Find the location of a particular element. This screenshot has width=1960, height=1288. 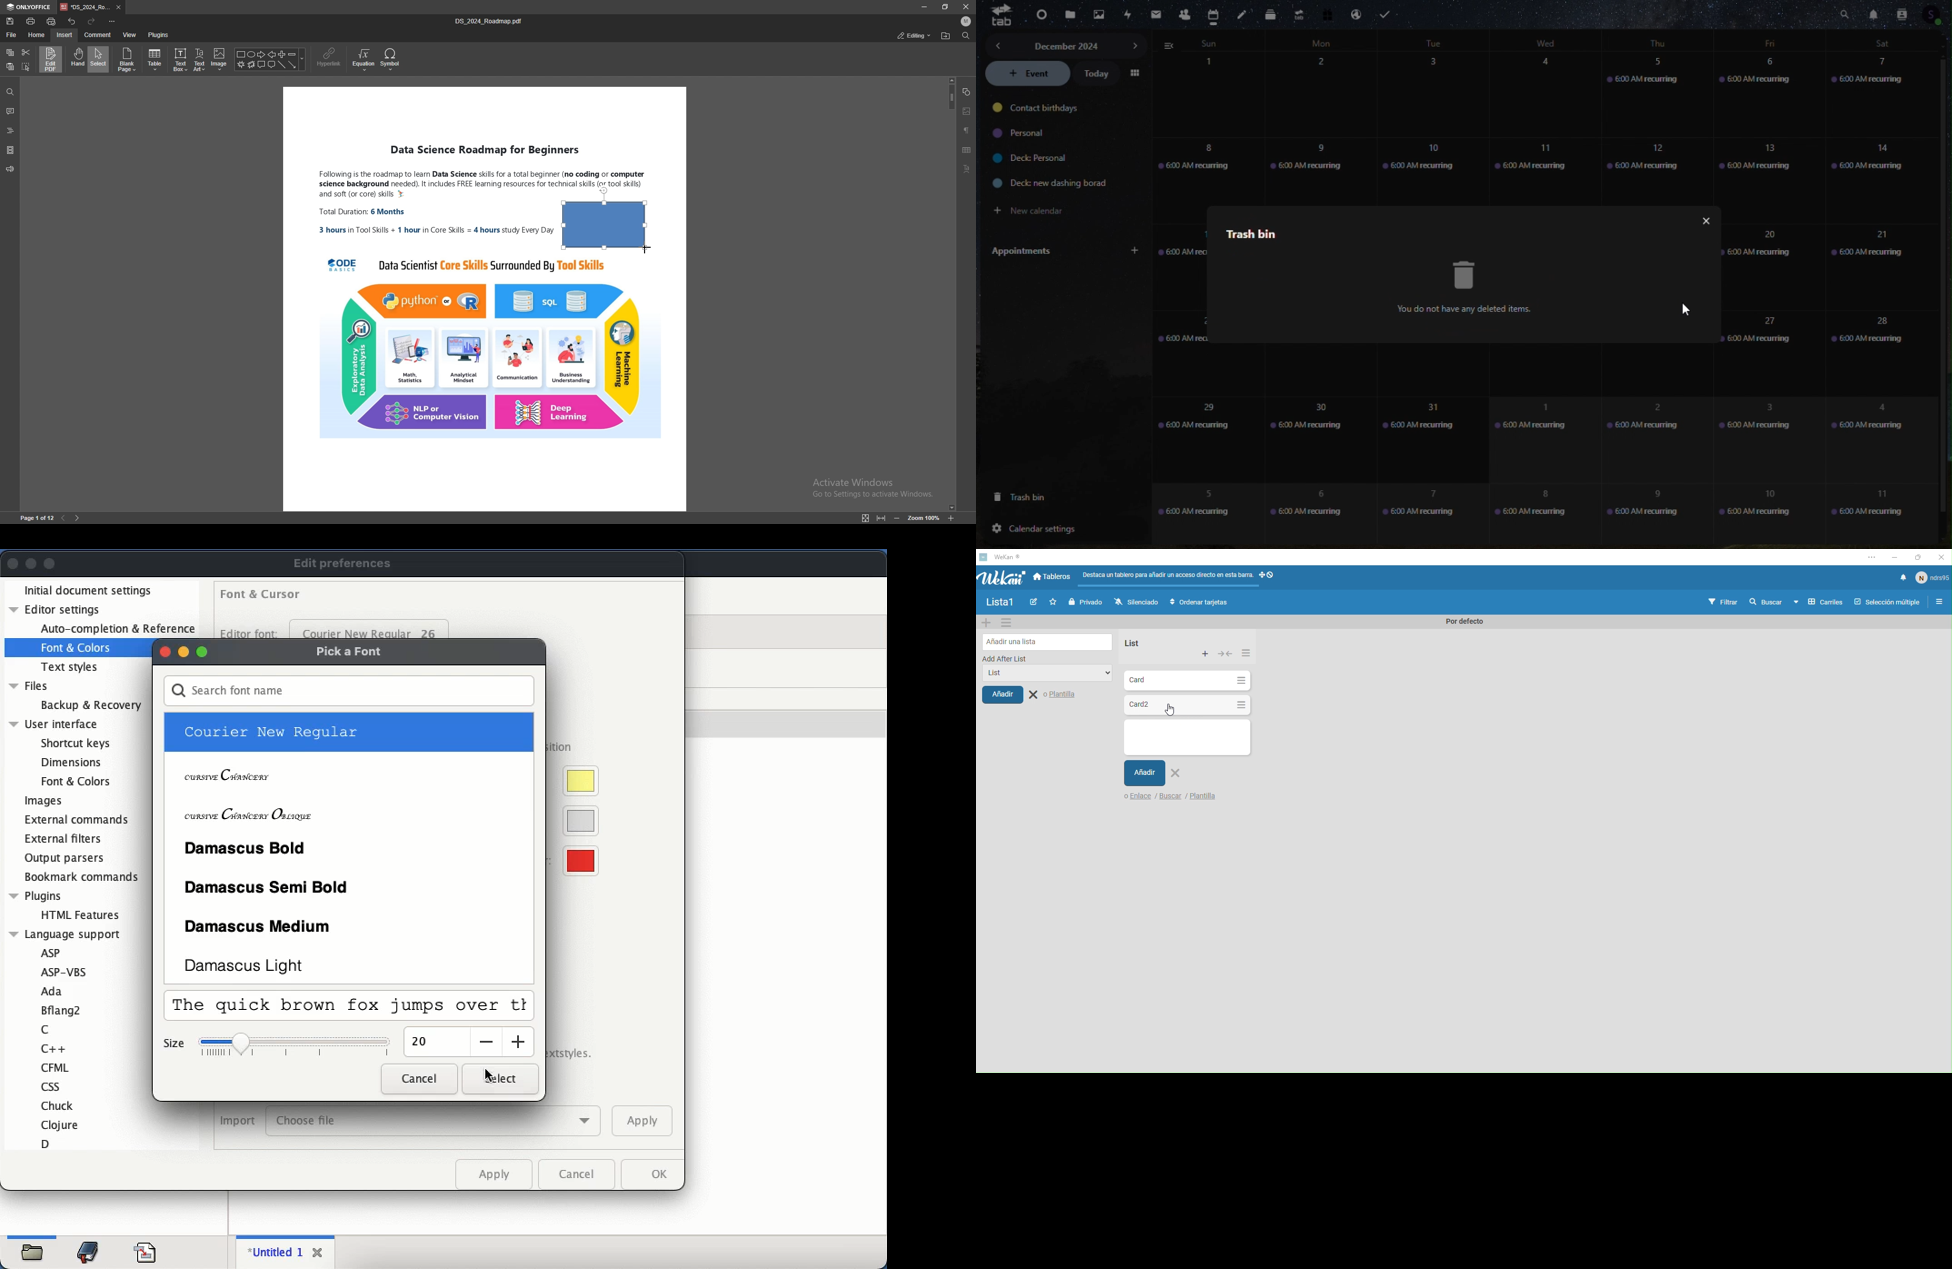

D is located at coordinates (48, 1143).